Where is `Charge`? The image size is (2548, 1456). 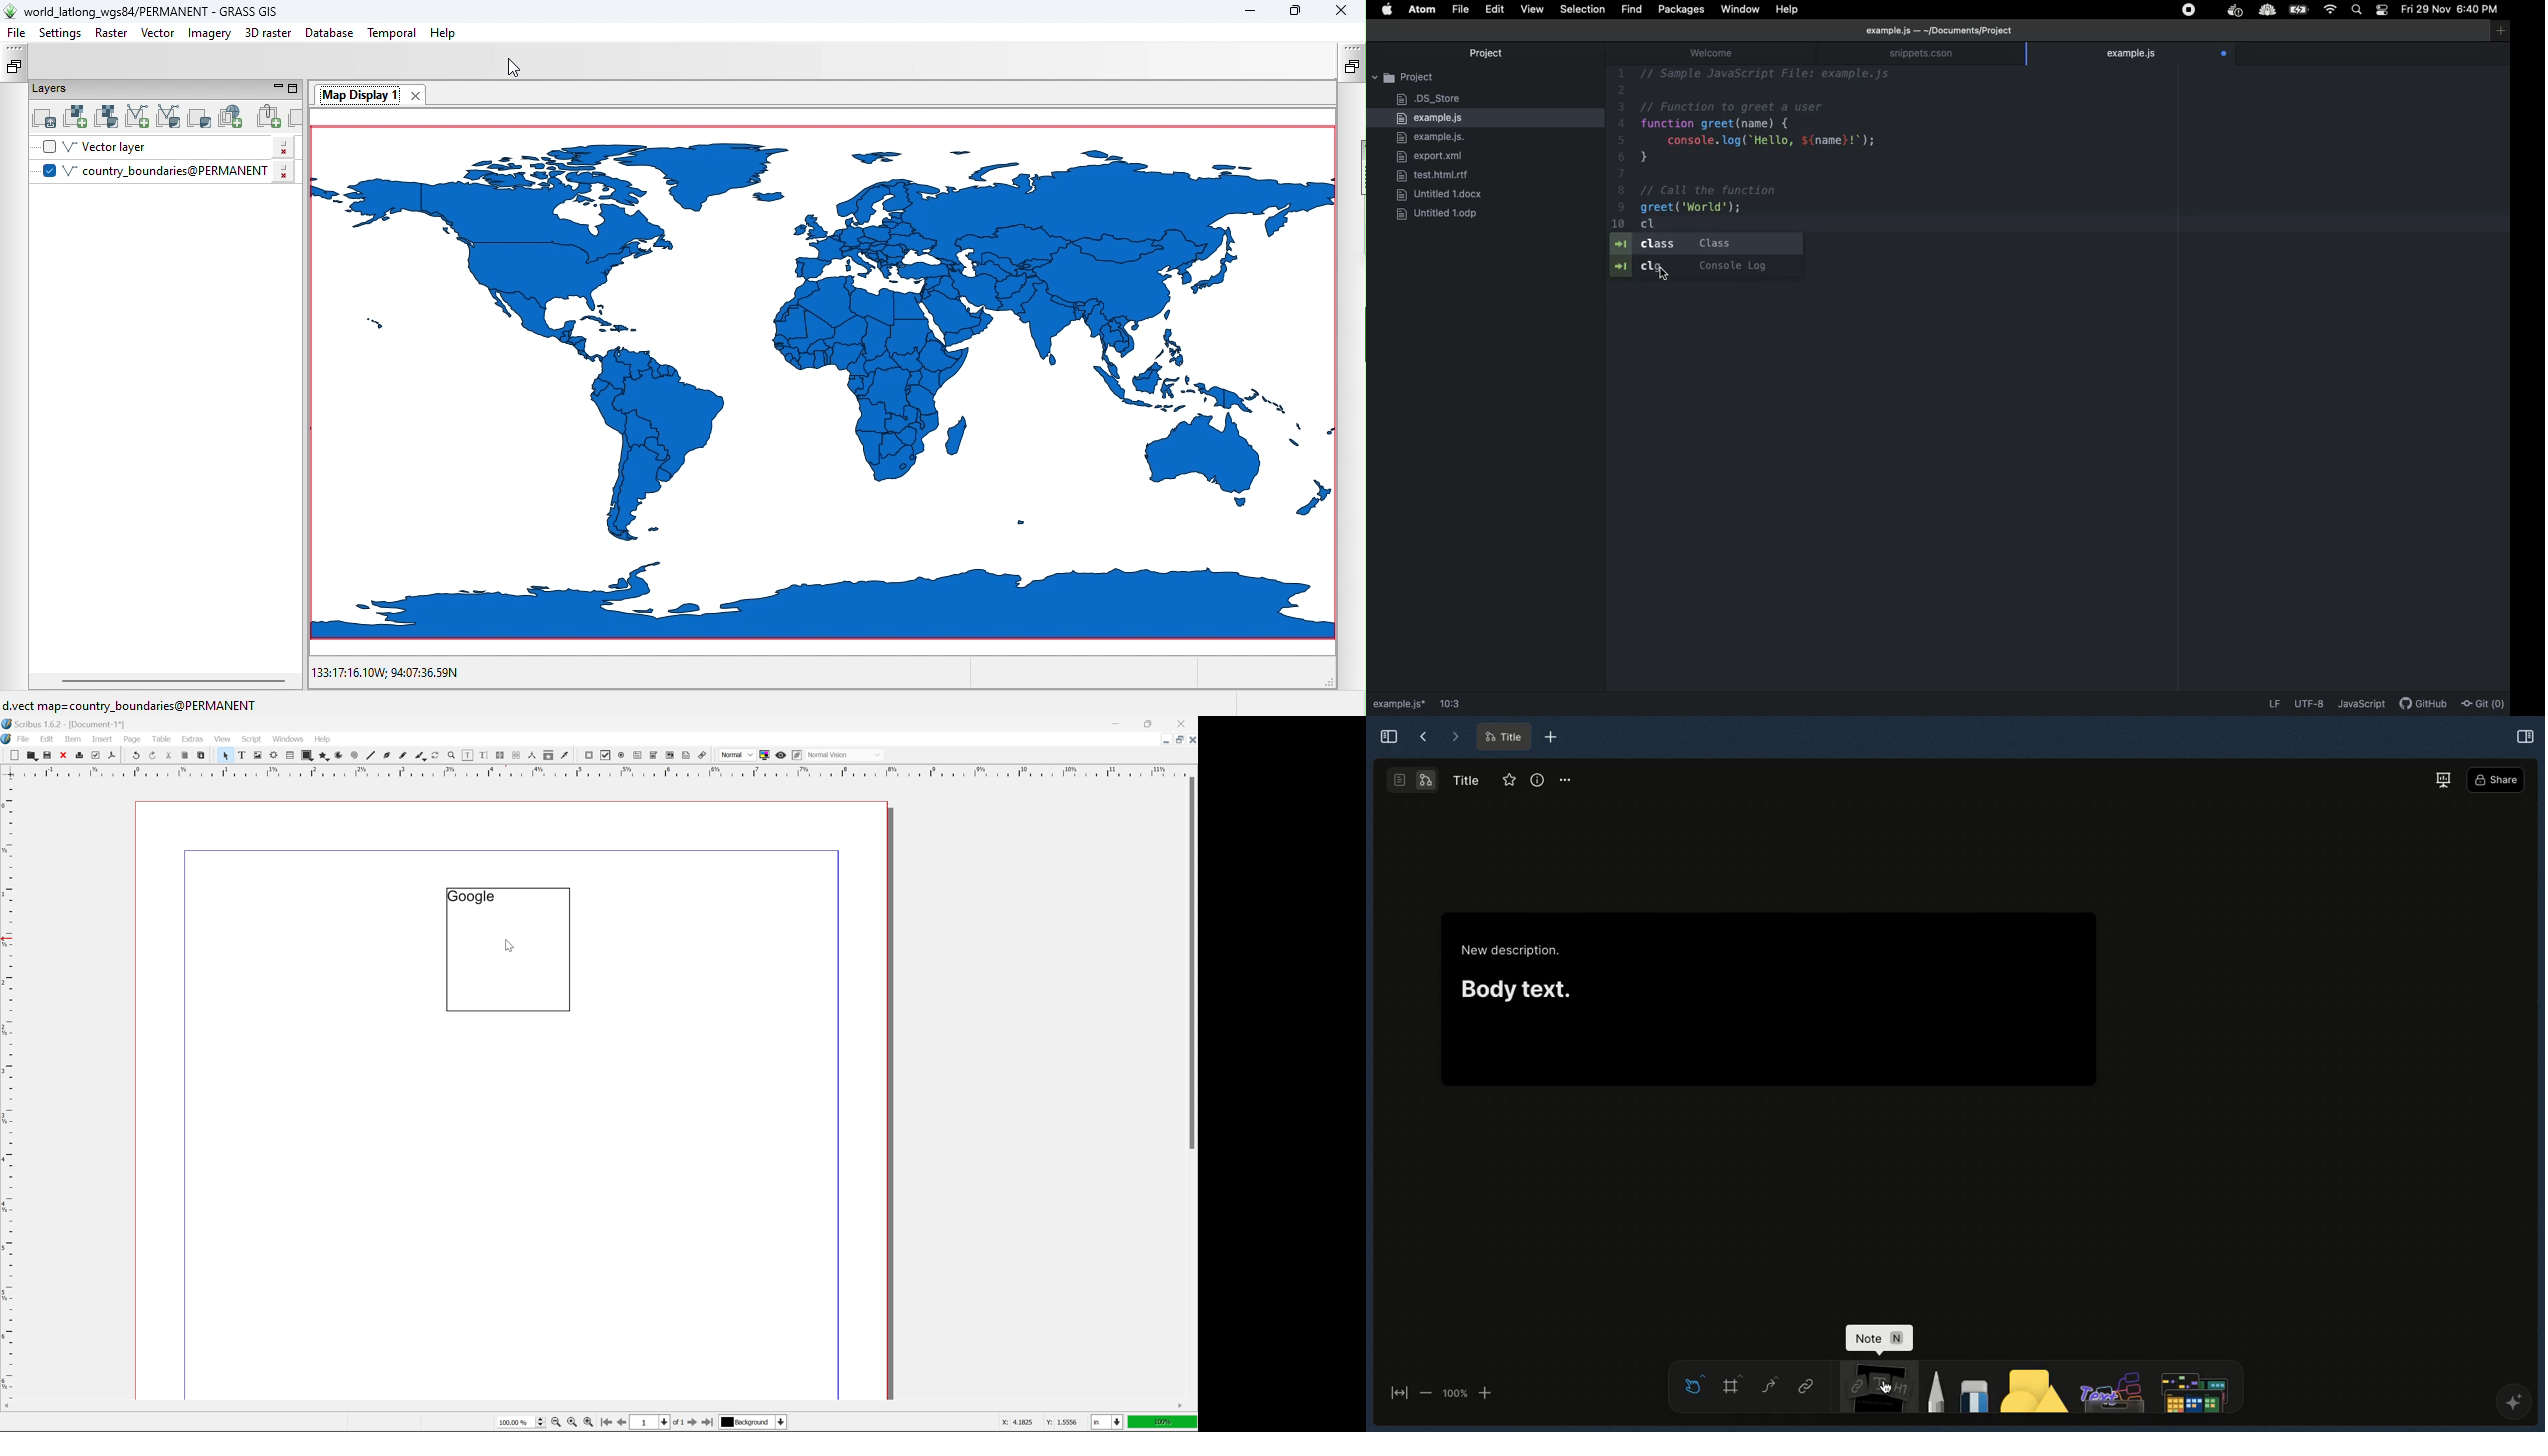 Charge is located at coordinates (2301, 10).